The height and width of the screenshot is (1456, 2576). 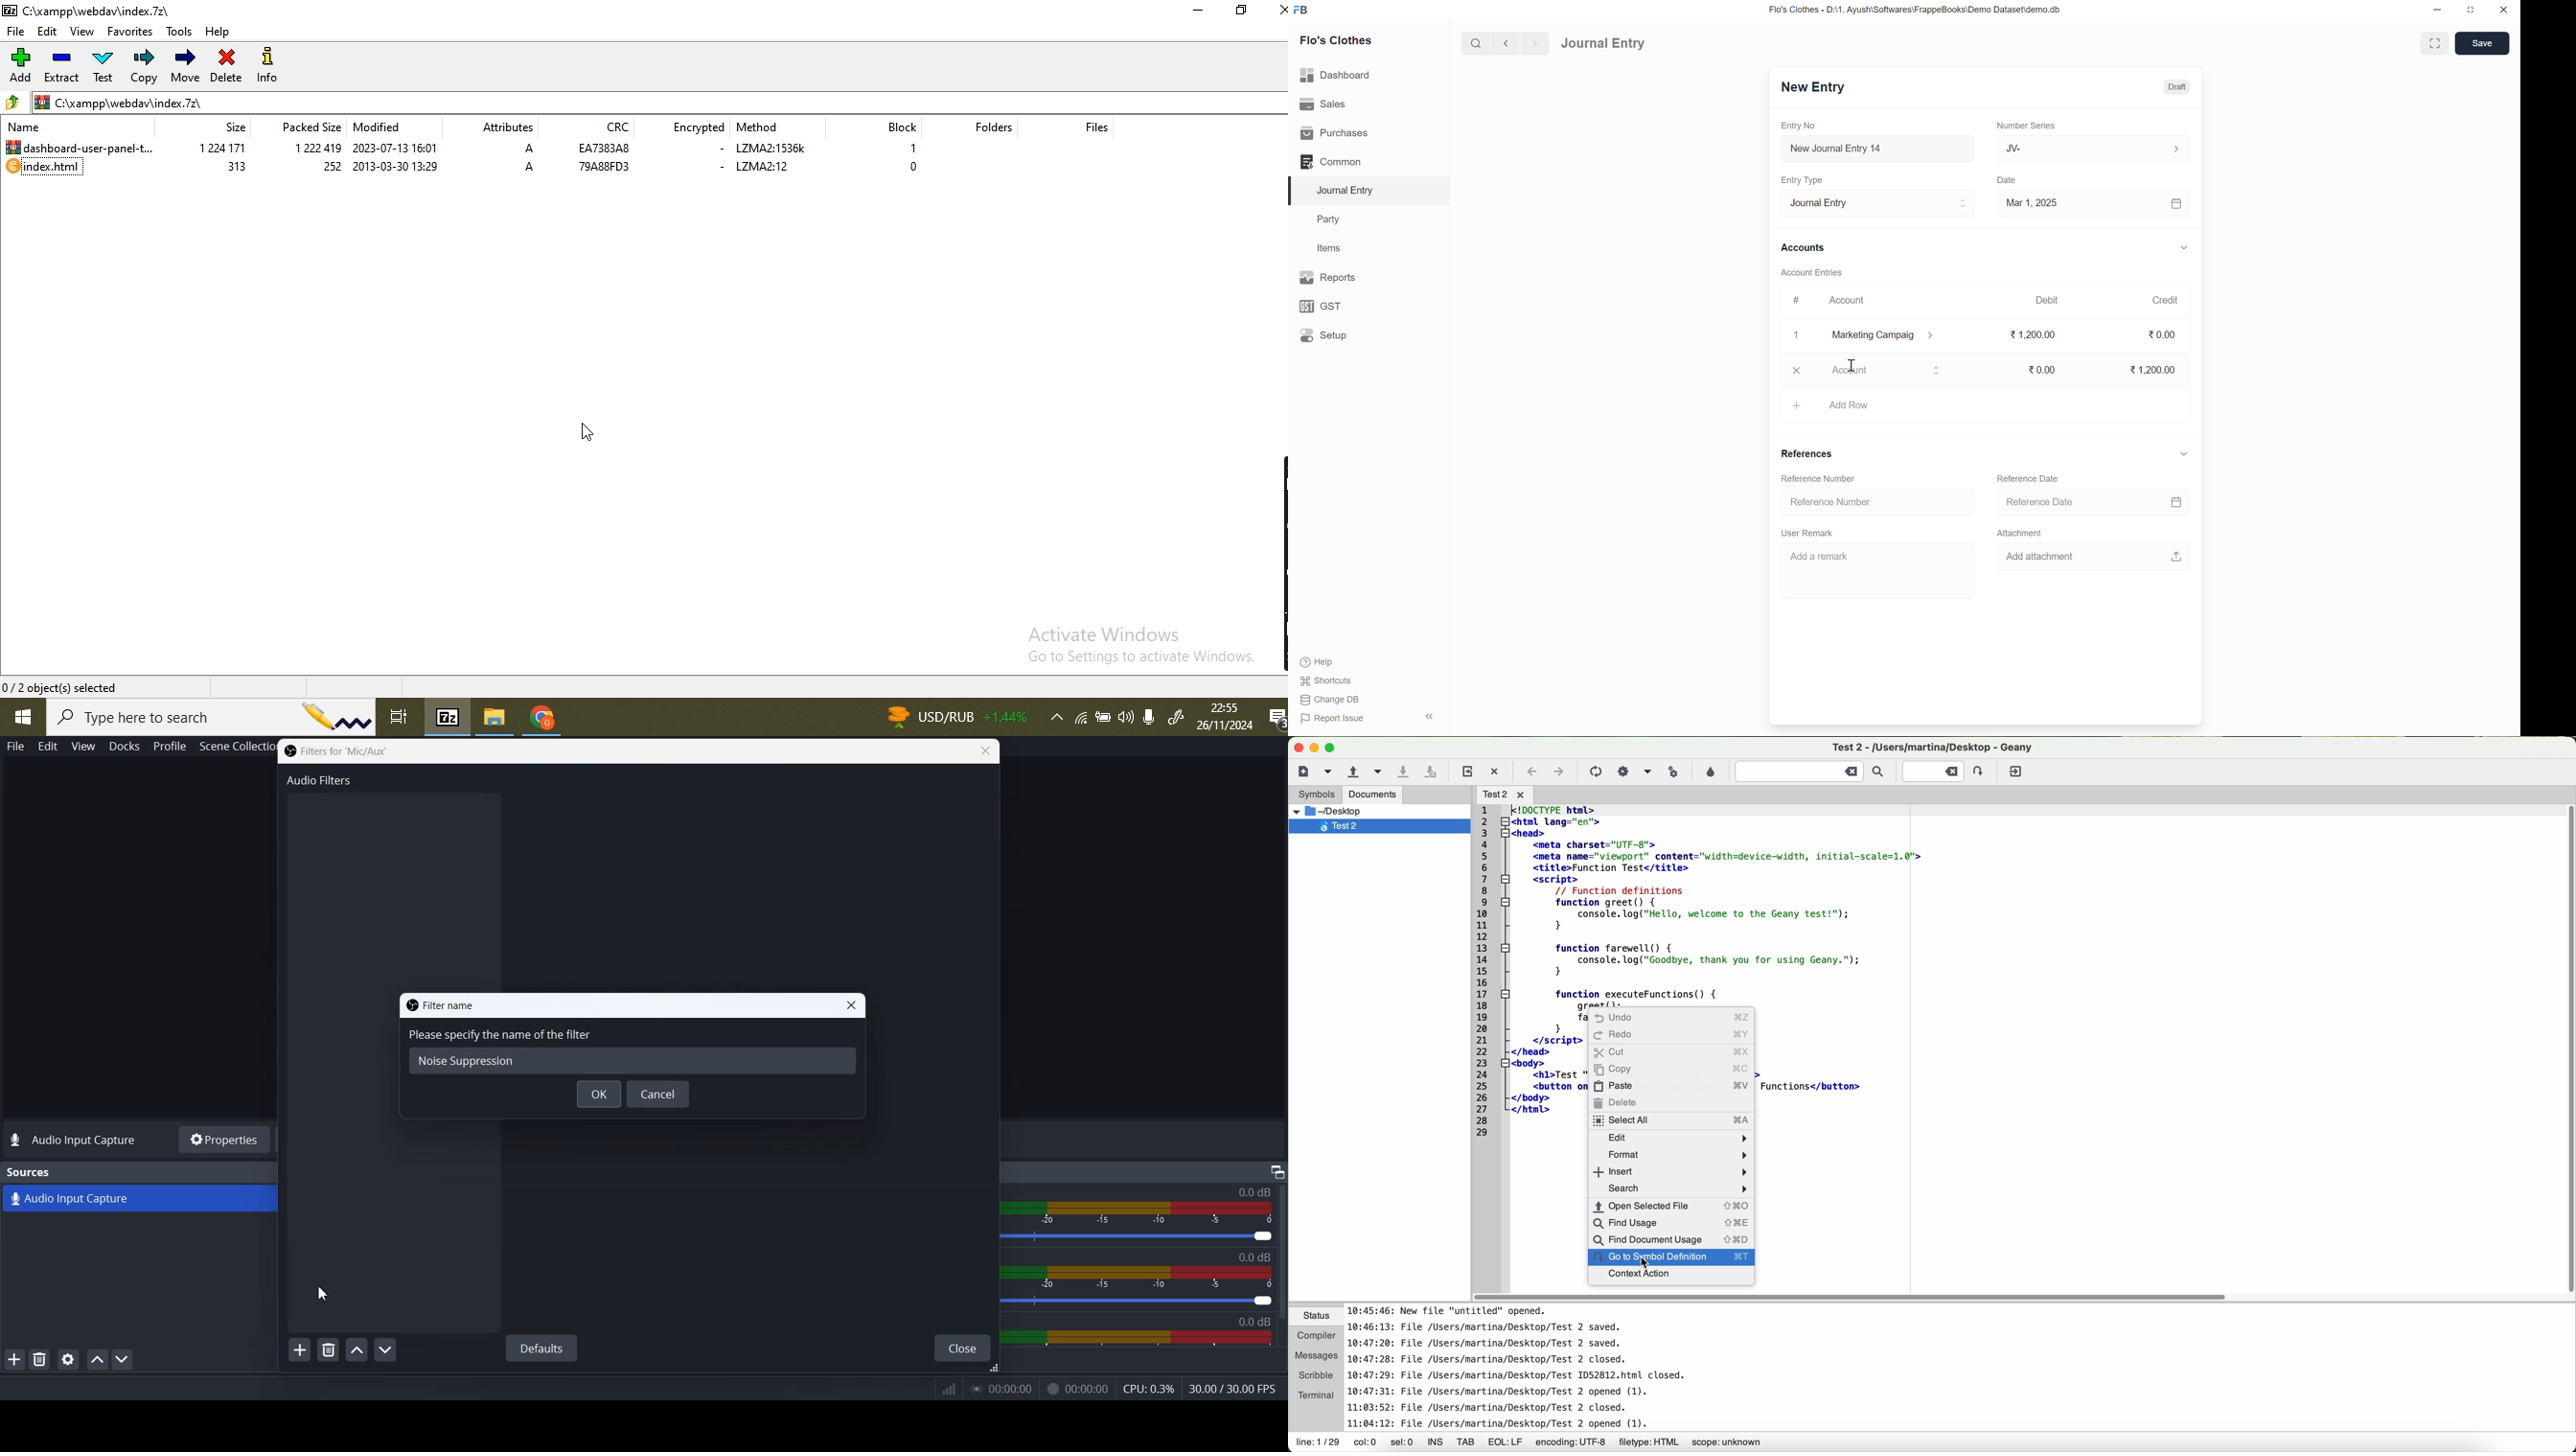 What do you see at coordinates (1798, 335) in the screenshot?
I see `x` at bounding box center [1798, 335].